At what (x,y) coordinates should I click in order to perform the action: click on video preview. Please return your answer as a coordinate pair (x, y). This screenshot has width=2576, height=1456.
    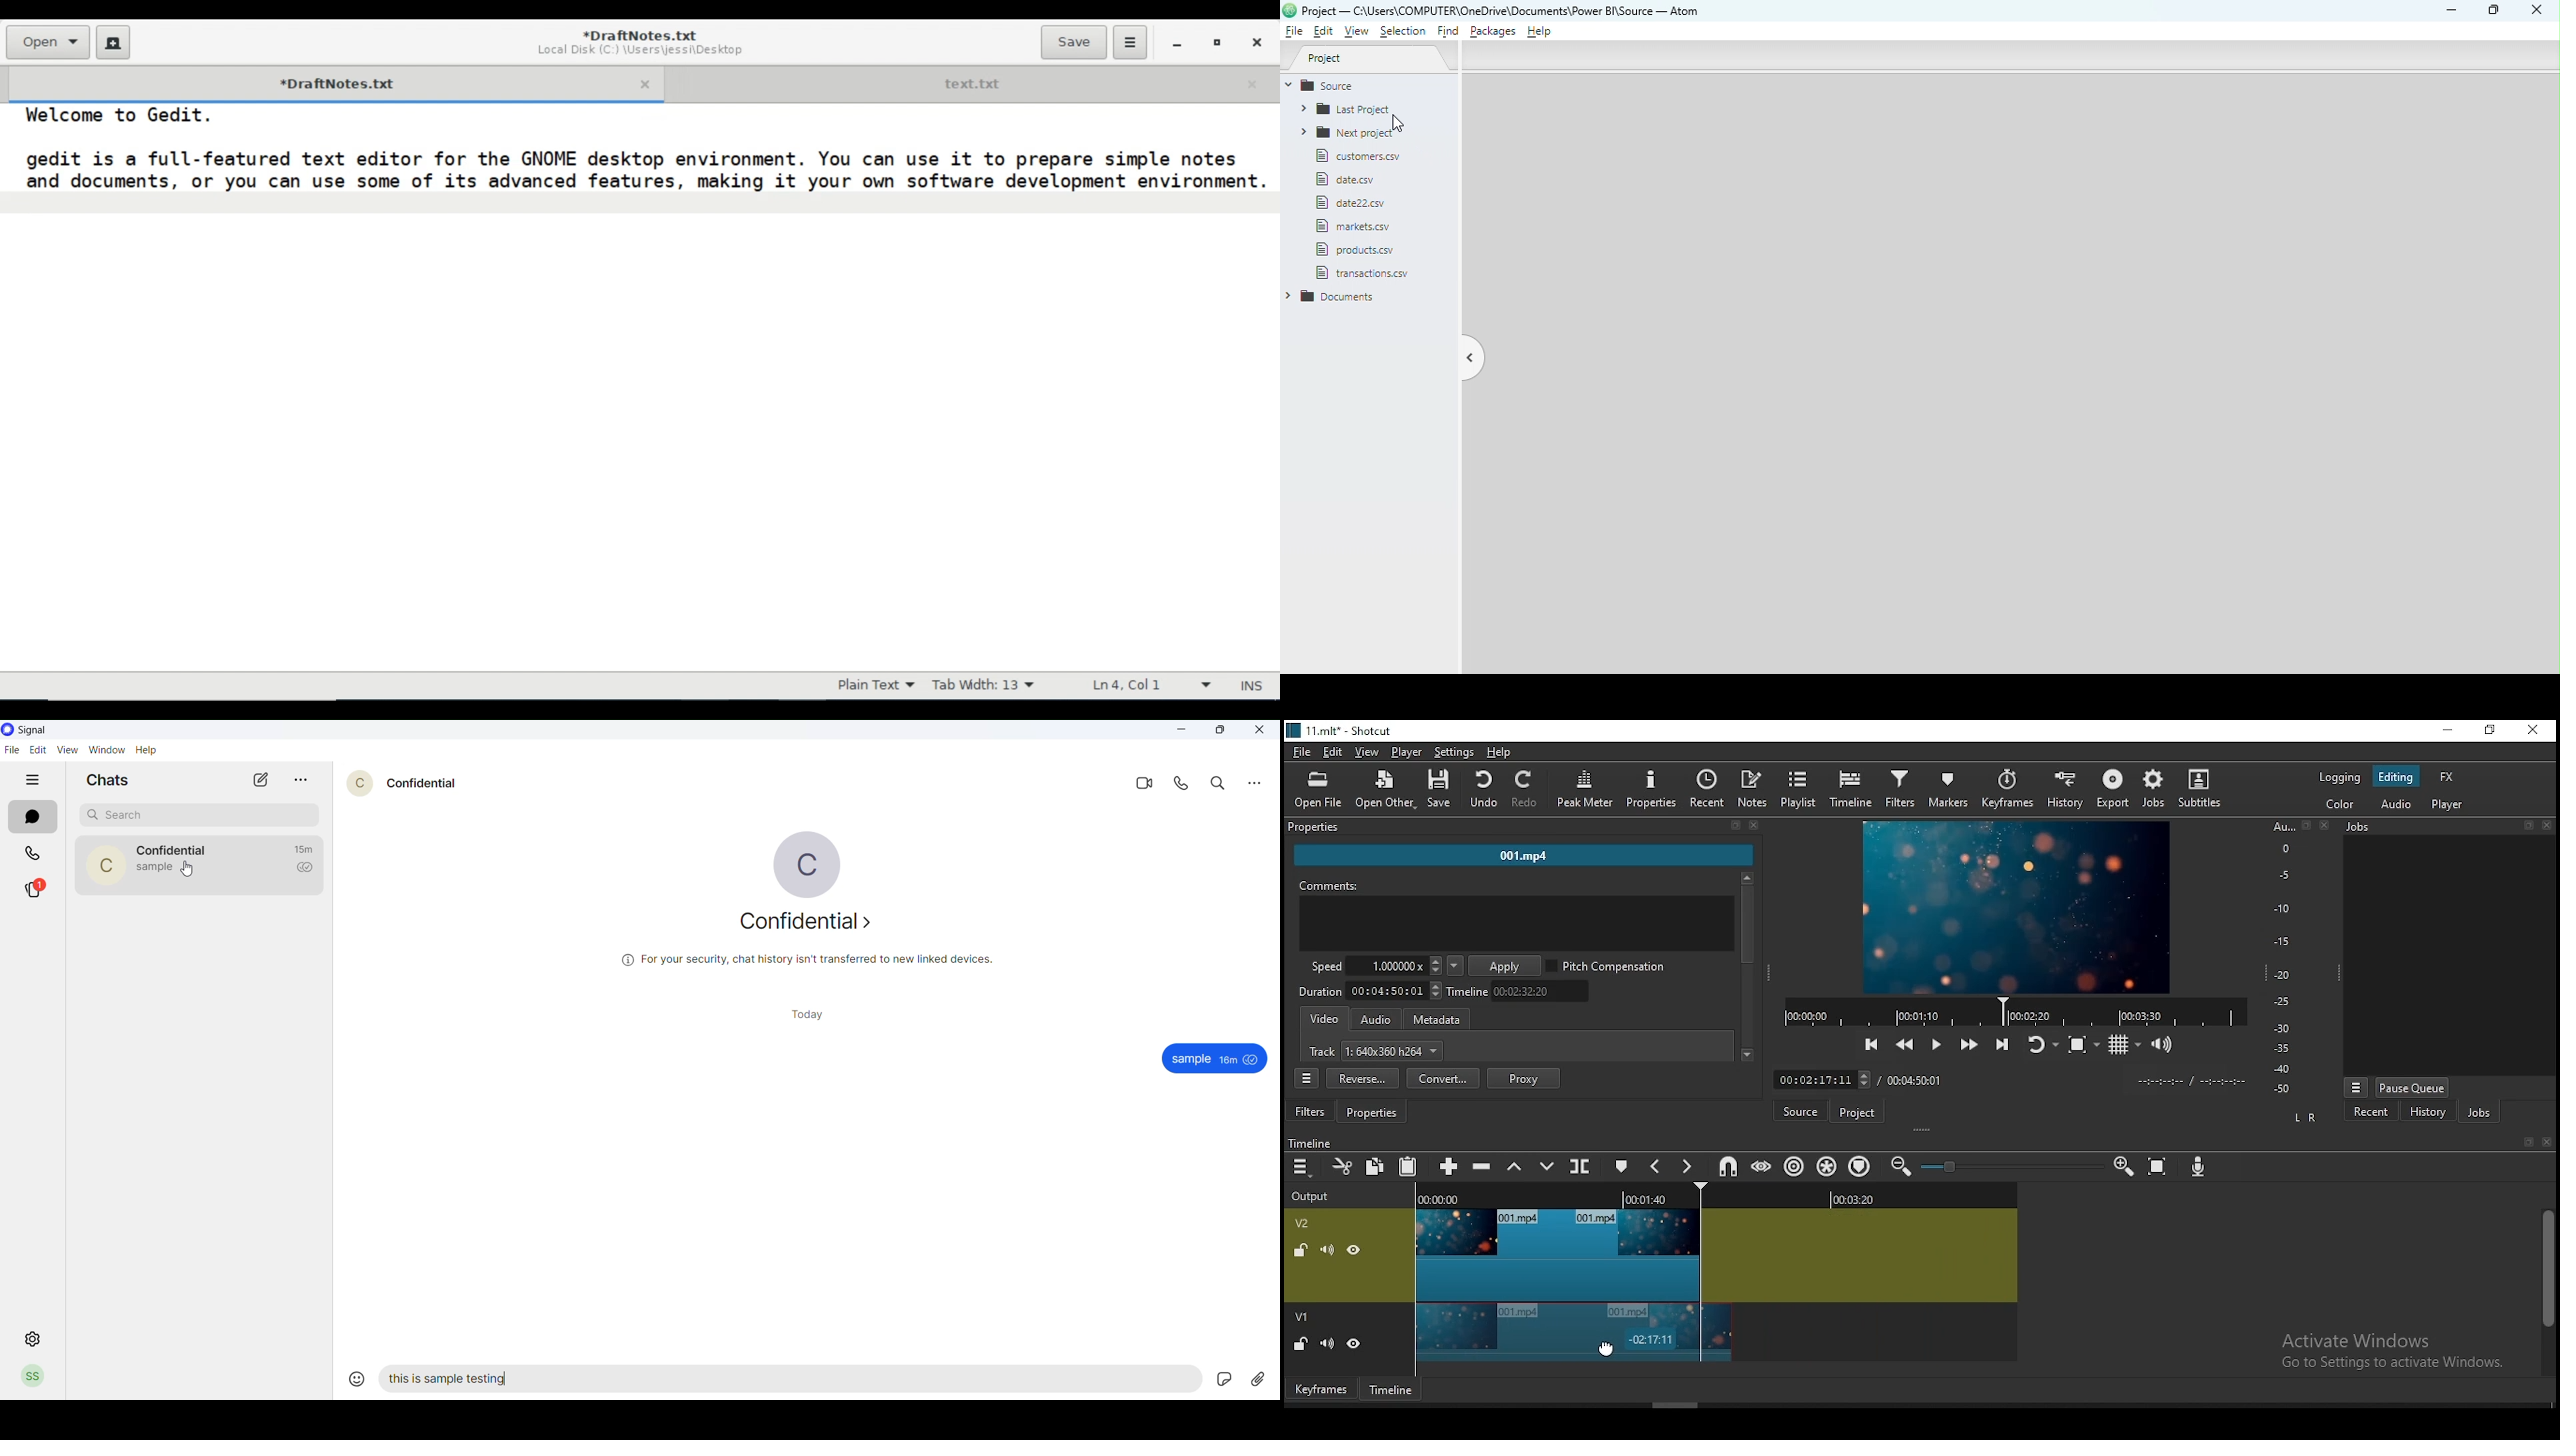
    Looking at the image, I should click on (2014, 909).